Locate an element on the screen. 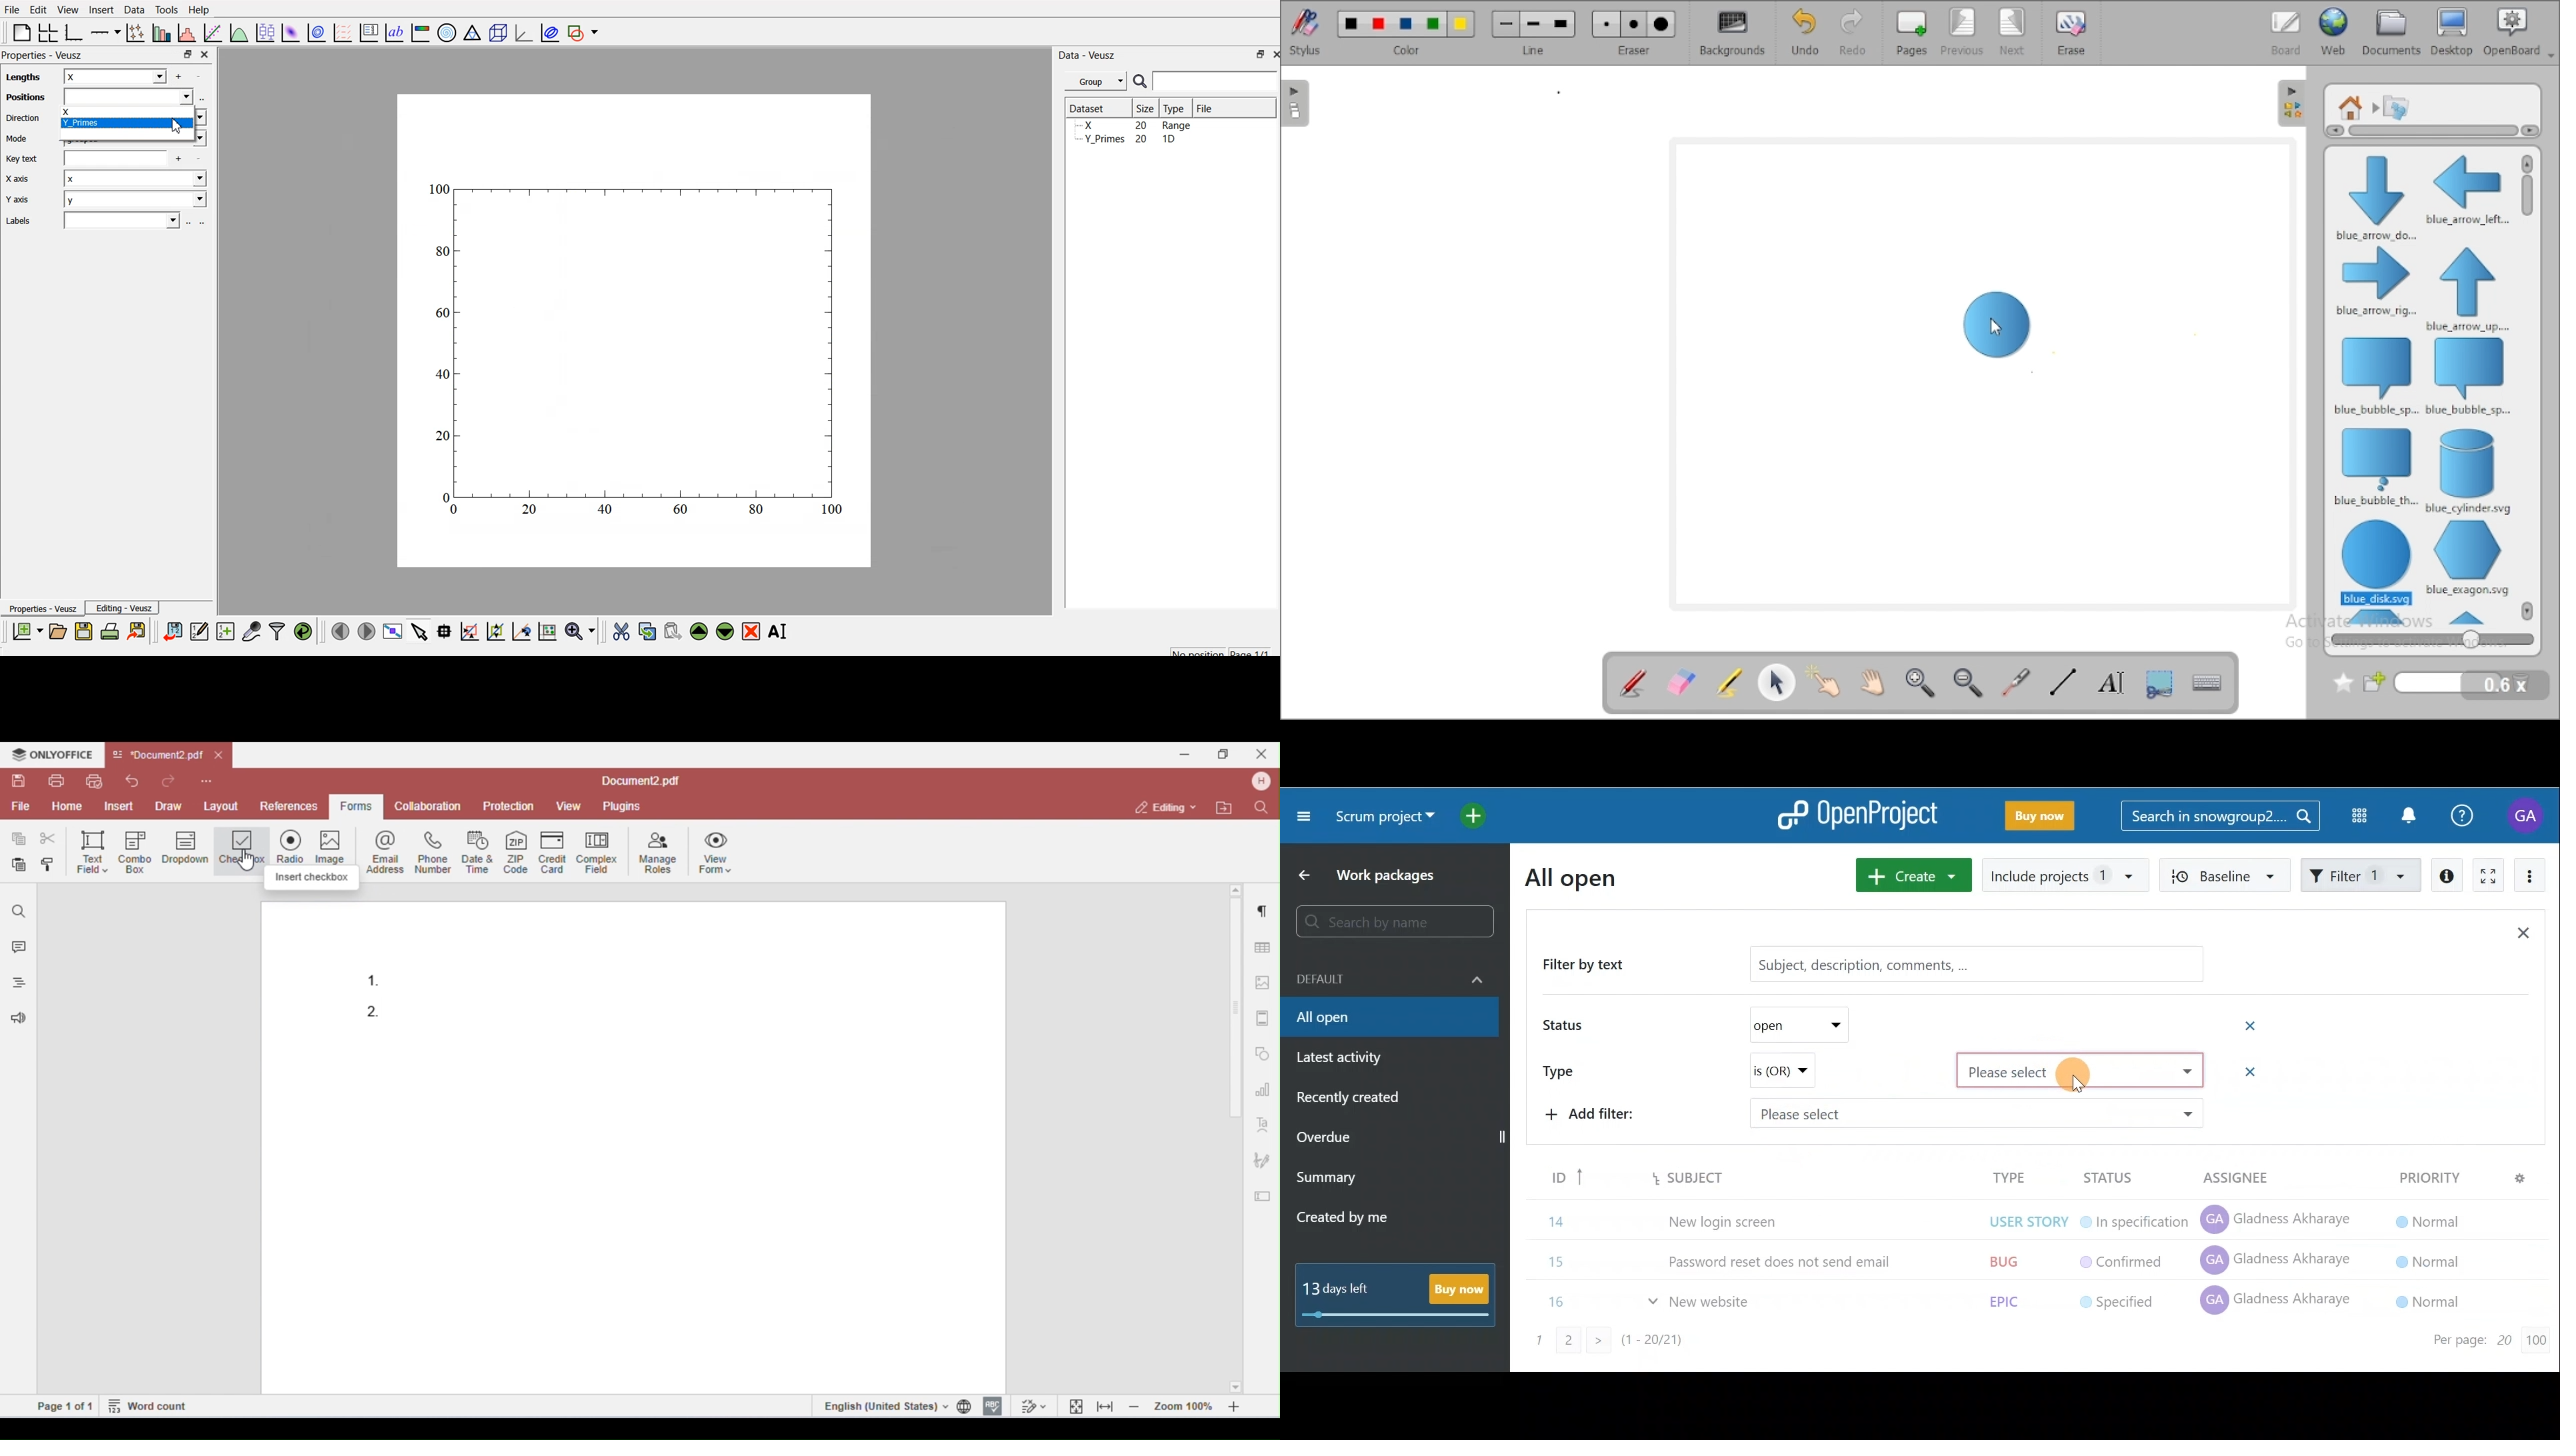  cursor is located at coordinates (181, 126).